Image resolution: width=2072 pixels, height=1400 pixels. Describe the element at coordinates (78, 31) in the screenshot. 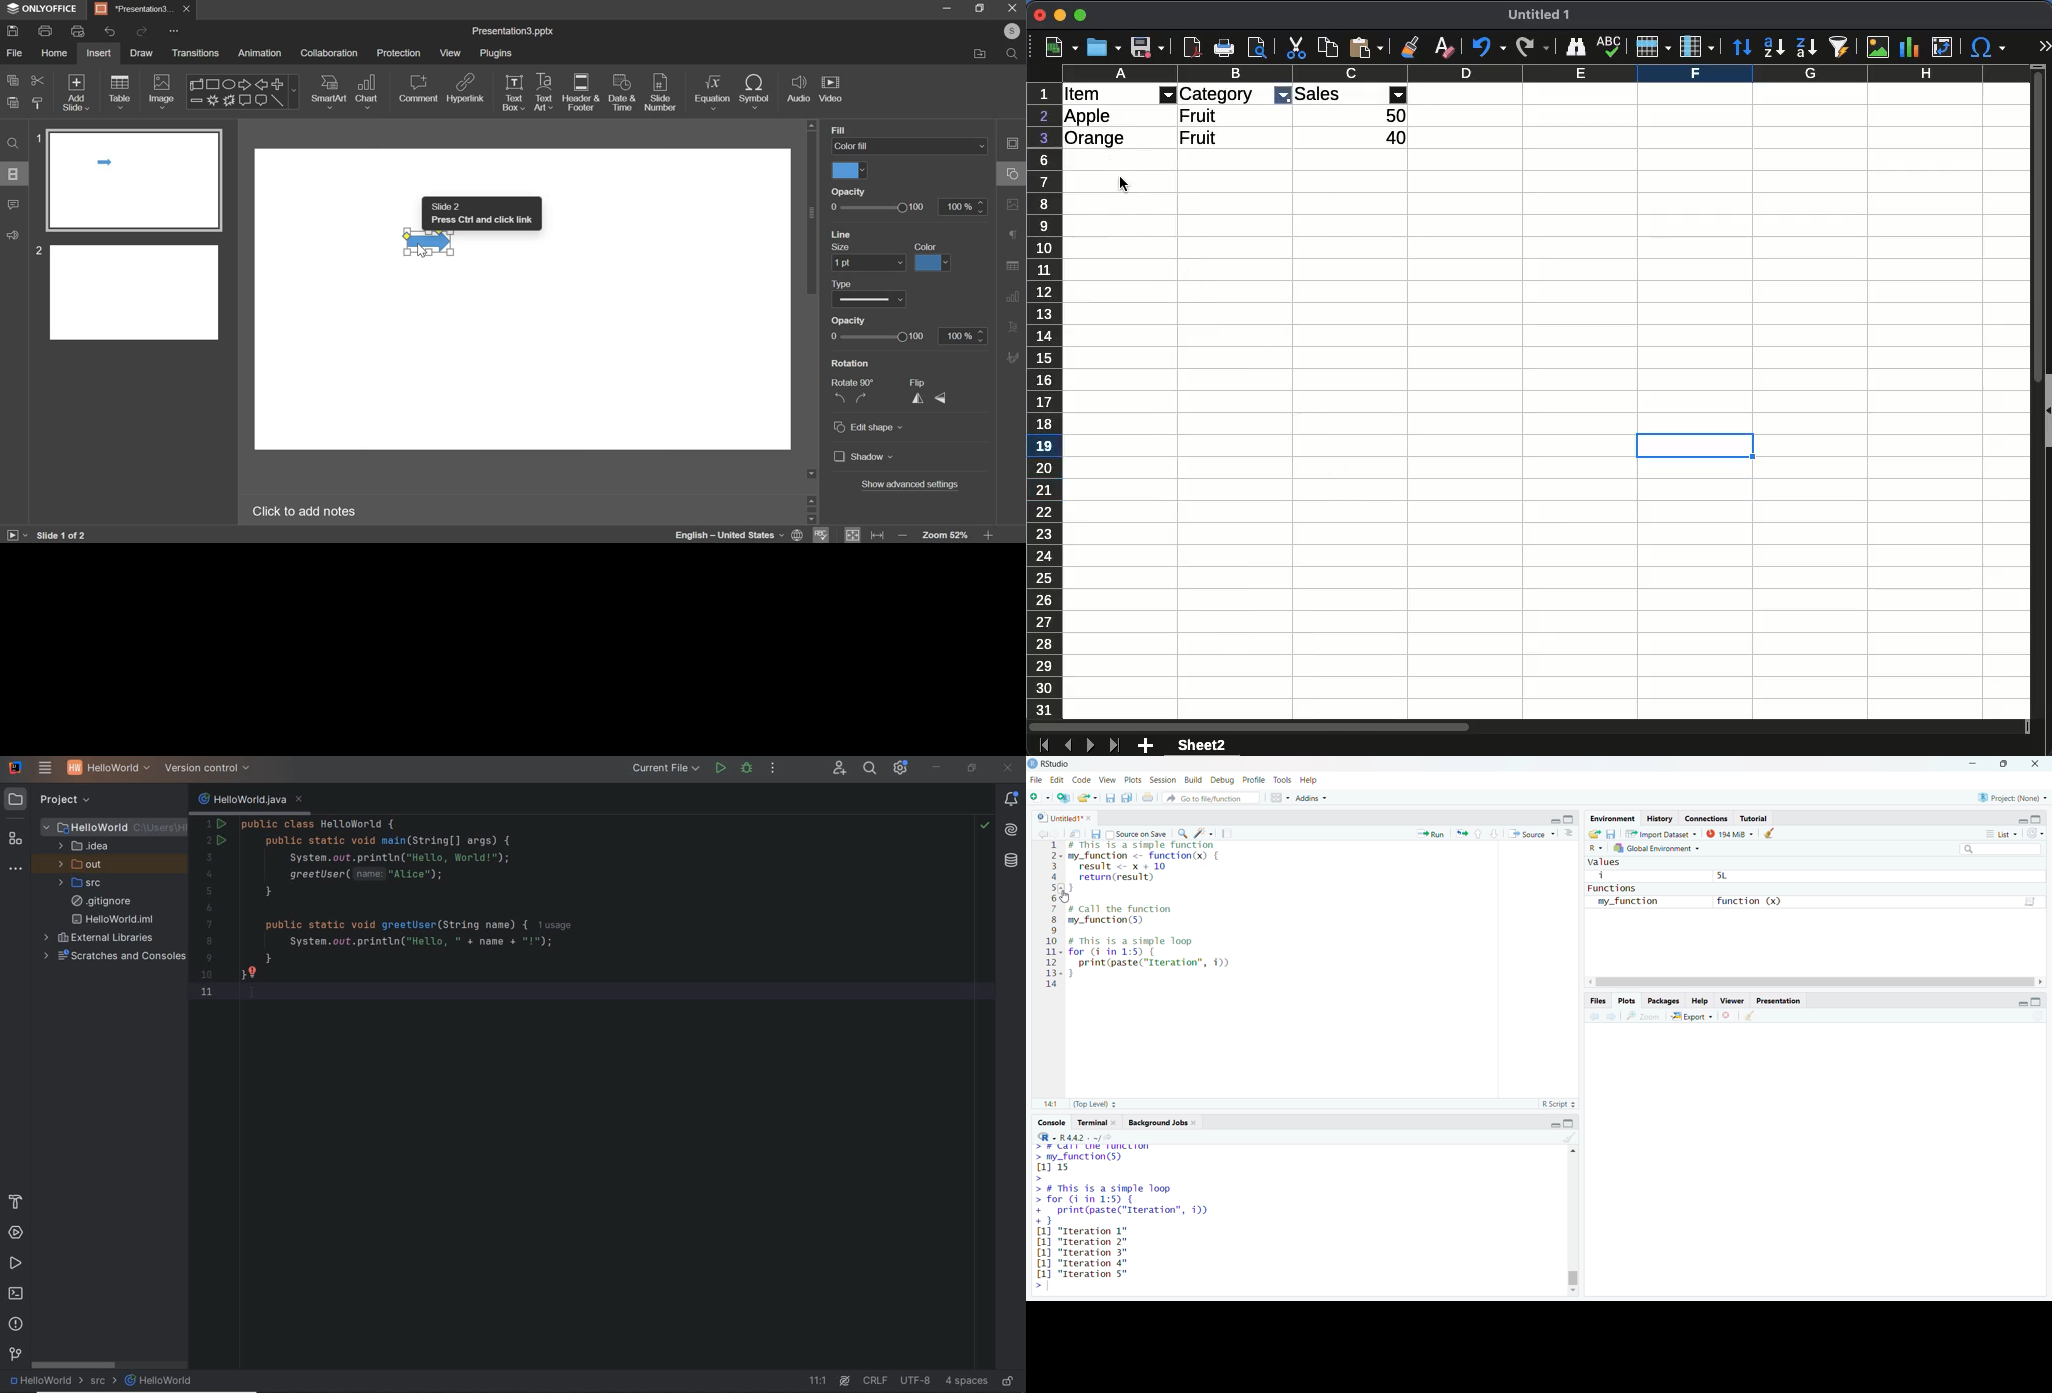

I see `print preview` at that location.